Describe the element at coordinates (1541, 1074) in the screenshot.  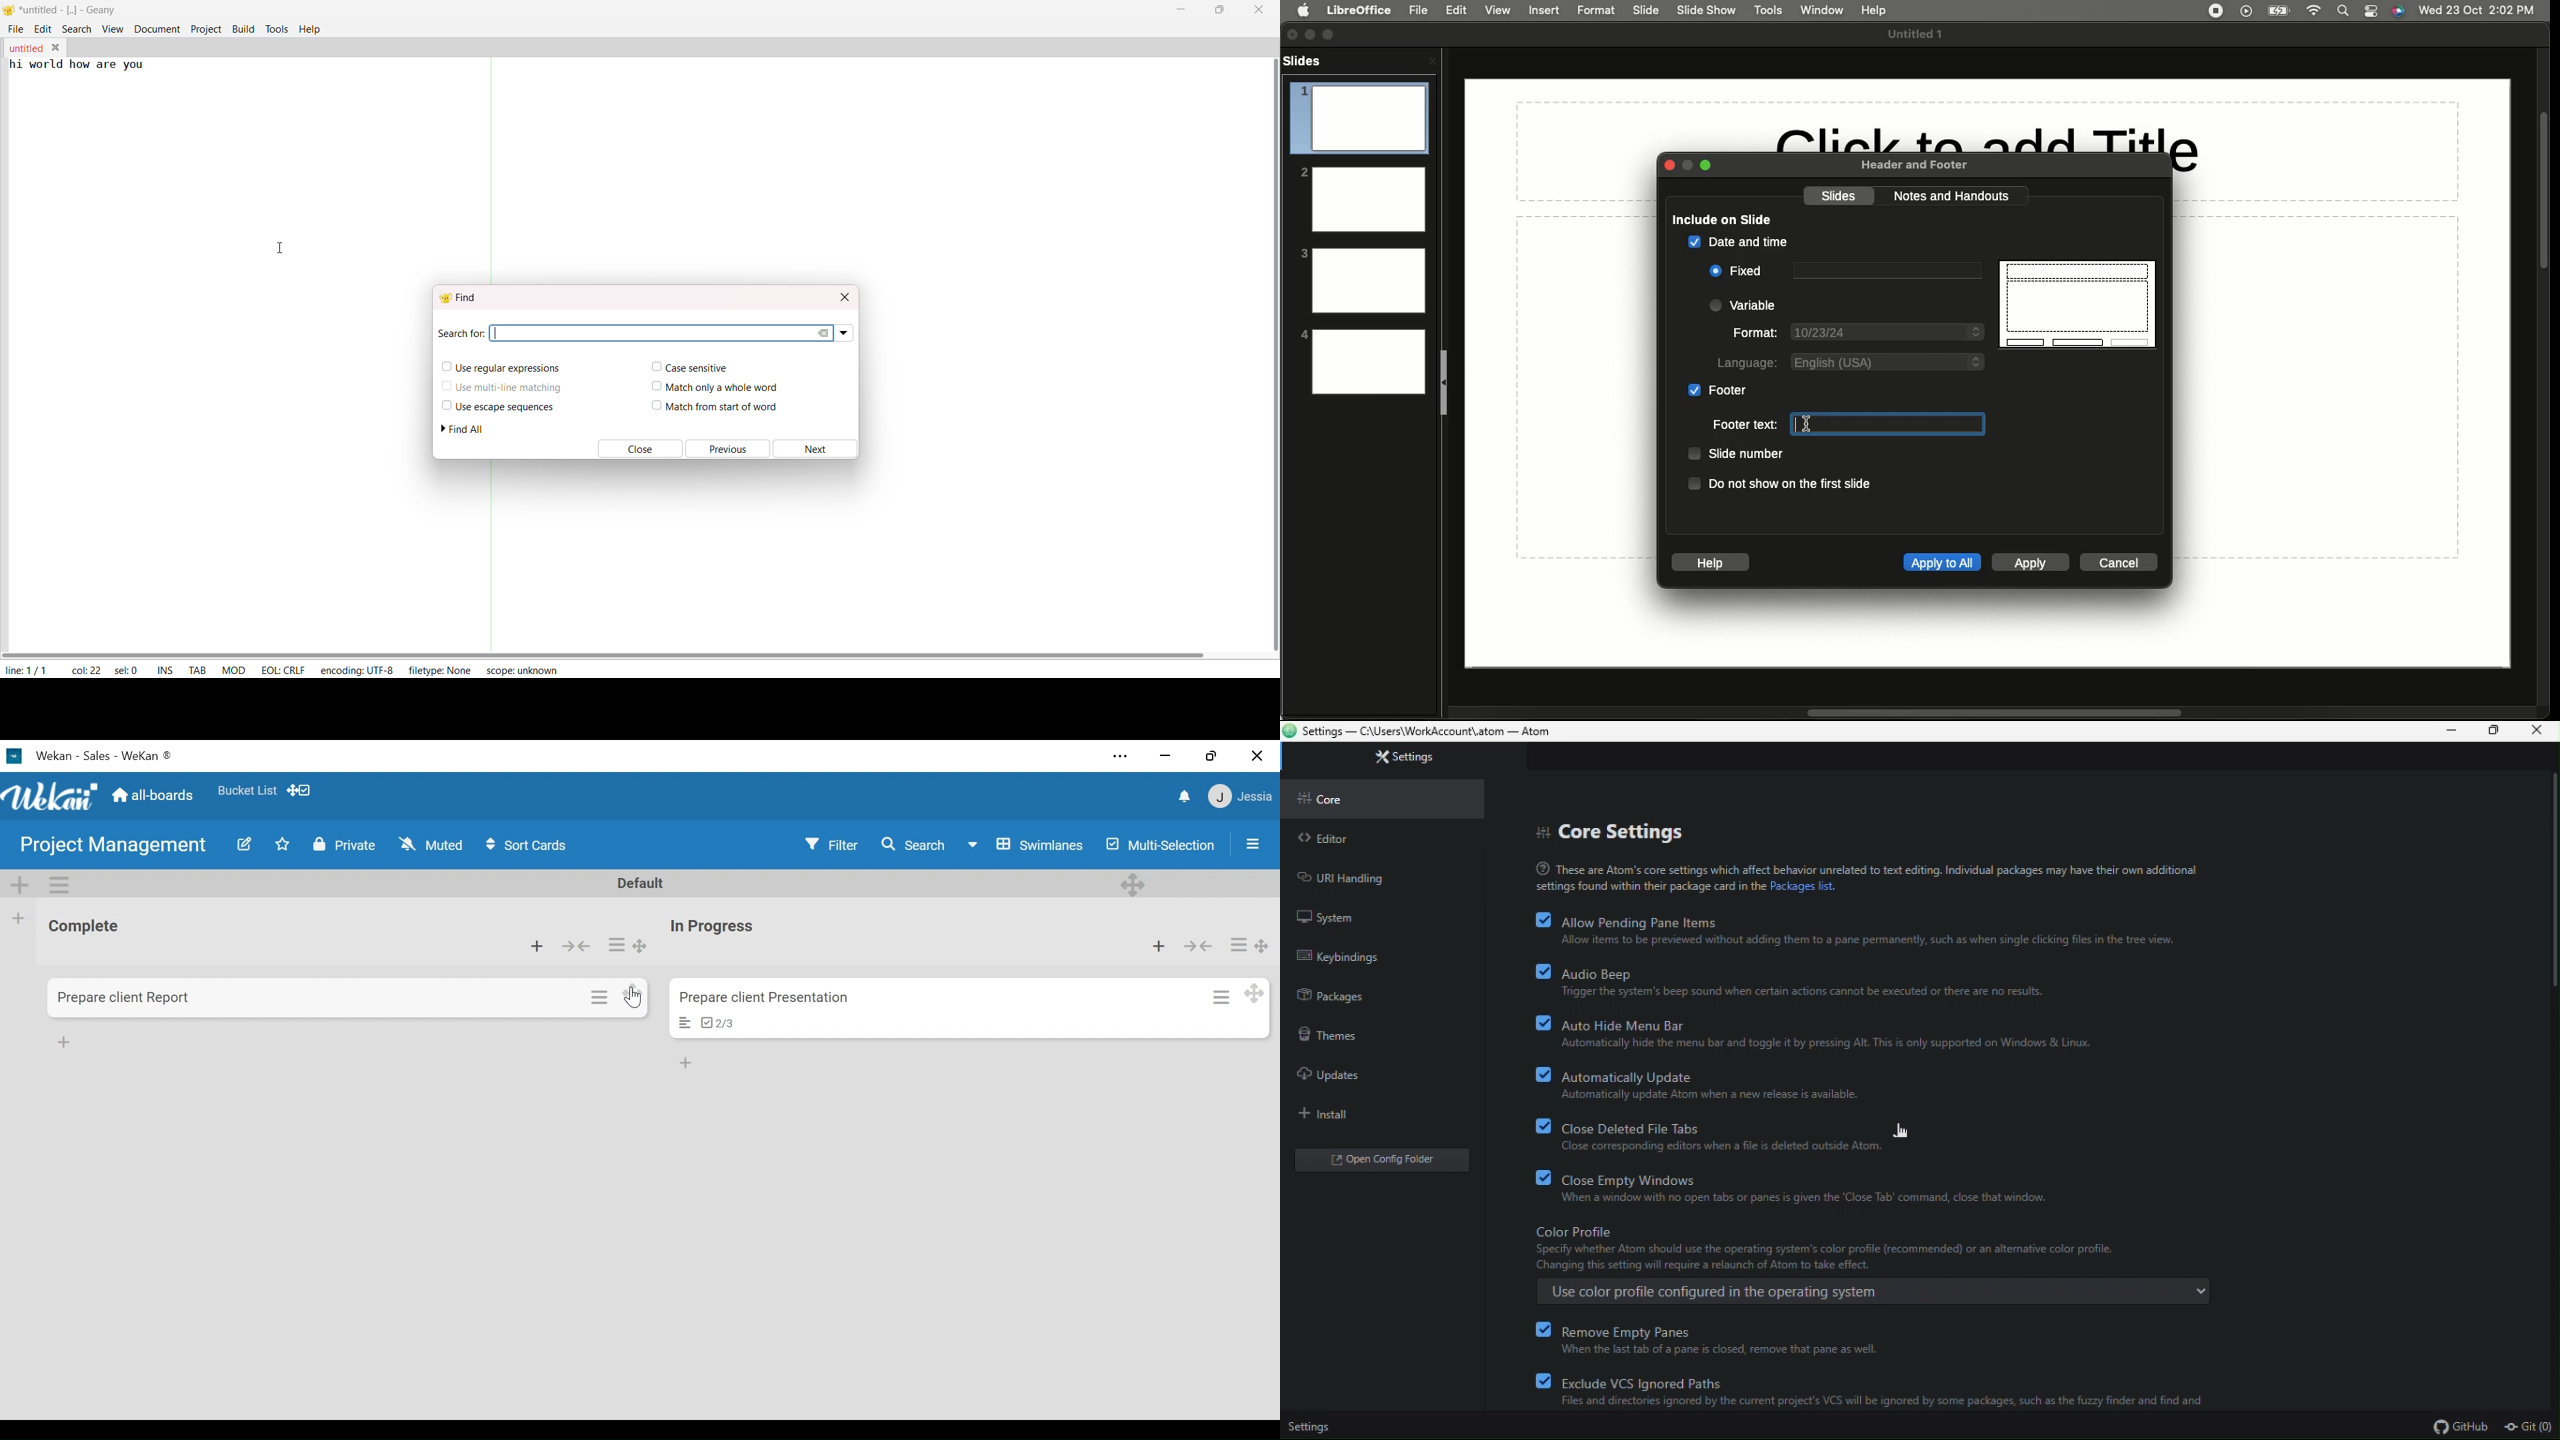
I see `checkbox` at that location.